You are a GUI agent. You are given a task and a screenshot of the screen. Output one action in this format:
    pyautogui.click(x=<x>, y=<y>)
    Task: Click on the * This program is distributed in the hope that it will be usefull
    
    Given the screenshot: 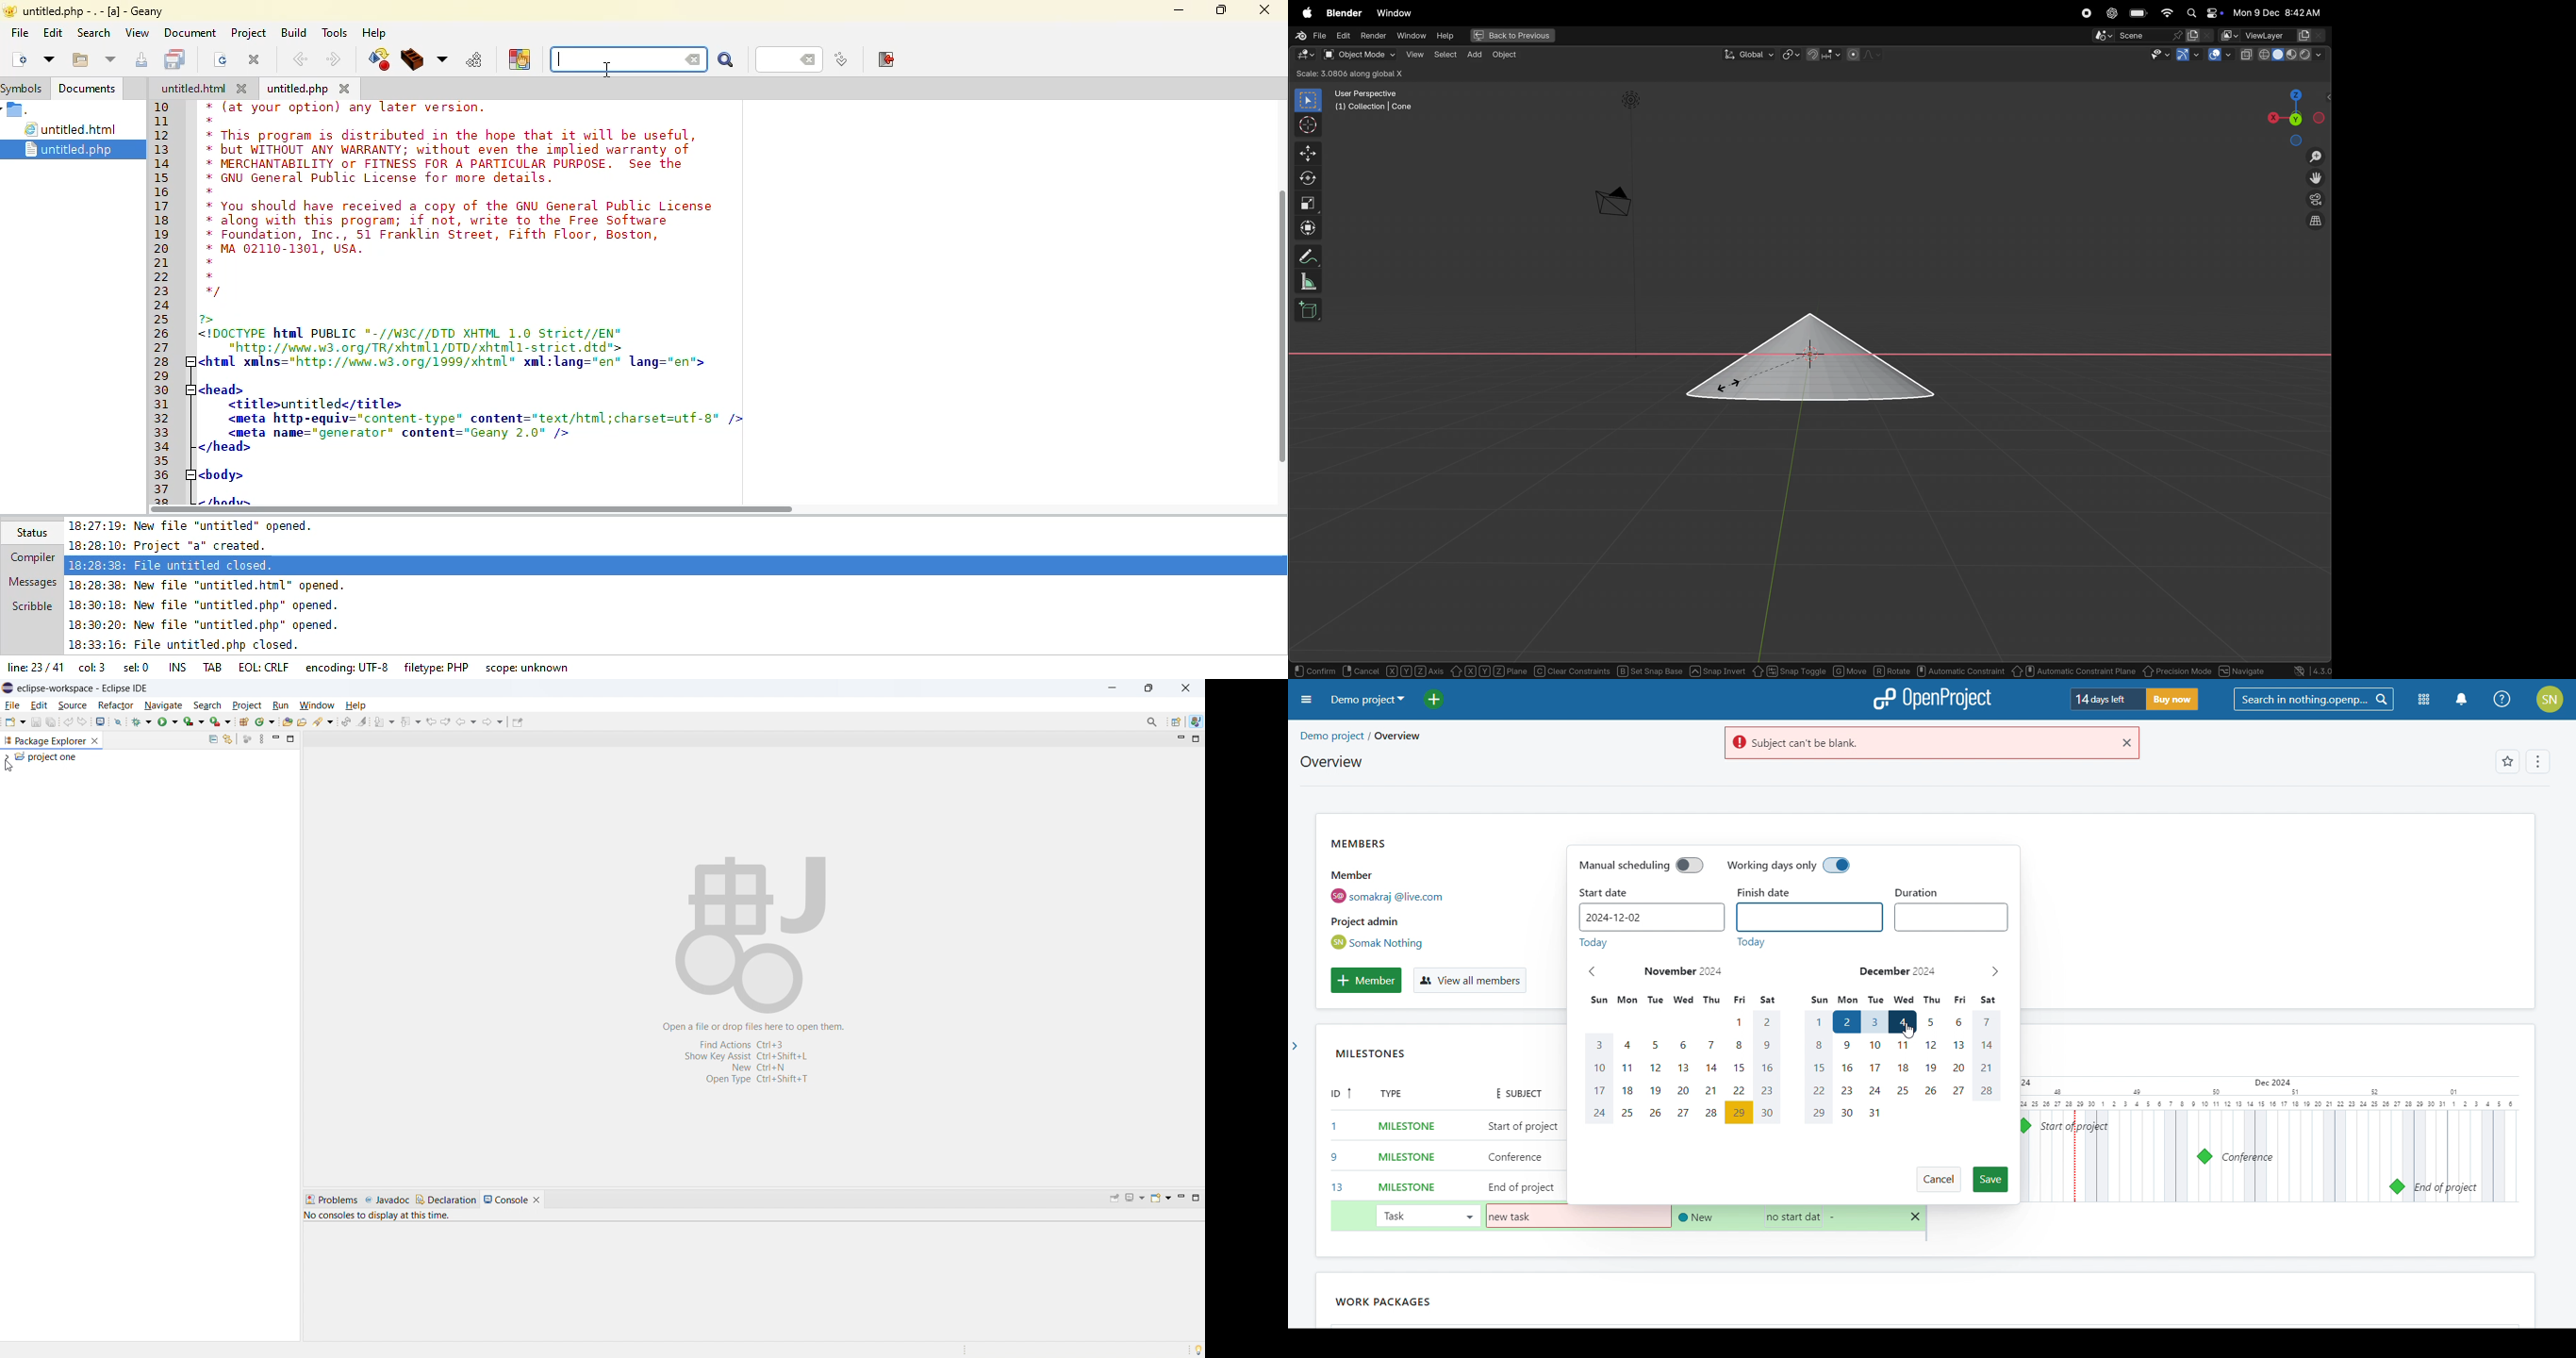 What is the action you would take?
    pyautogui.click(x=449, y=135)
    